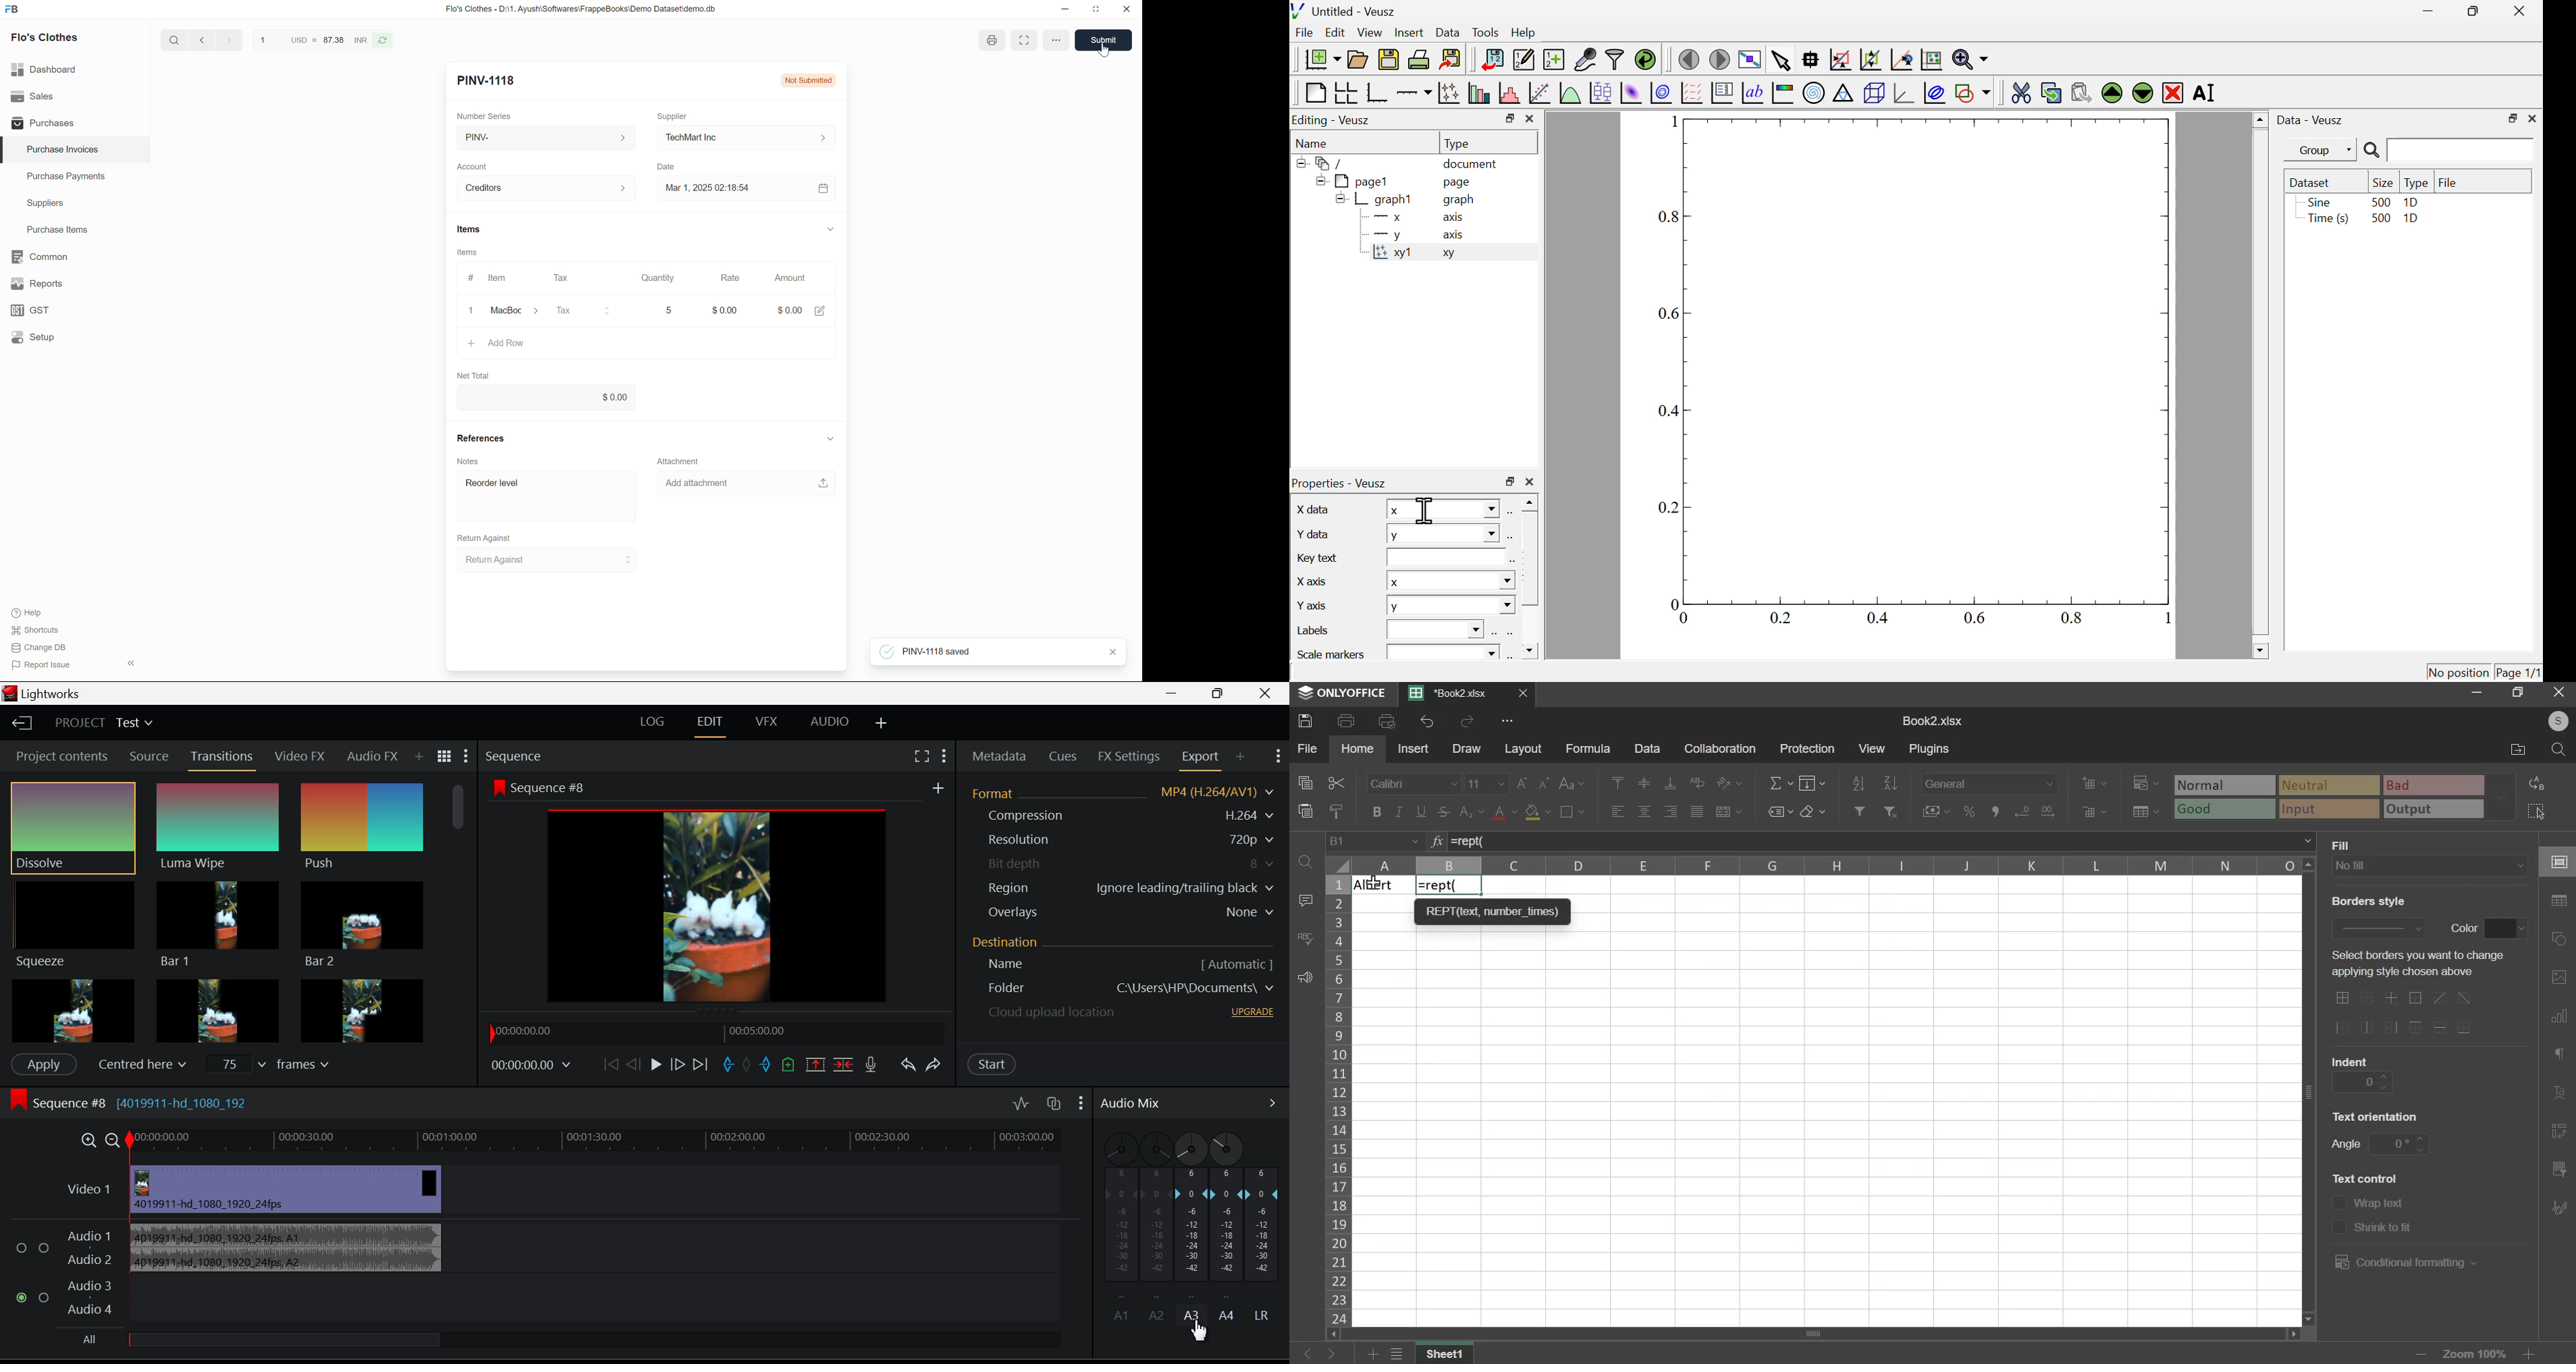  What do you see at coordinates (1359, 58) in the screenshot?
I see `open a document` at bounding box center [1359, 58].